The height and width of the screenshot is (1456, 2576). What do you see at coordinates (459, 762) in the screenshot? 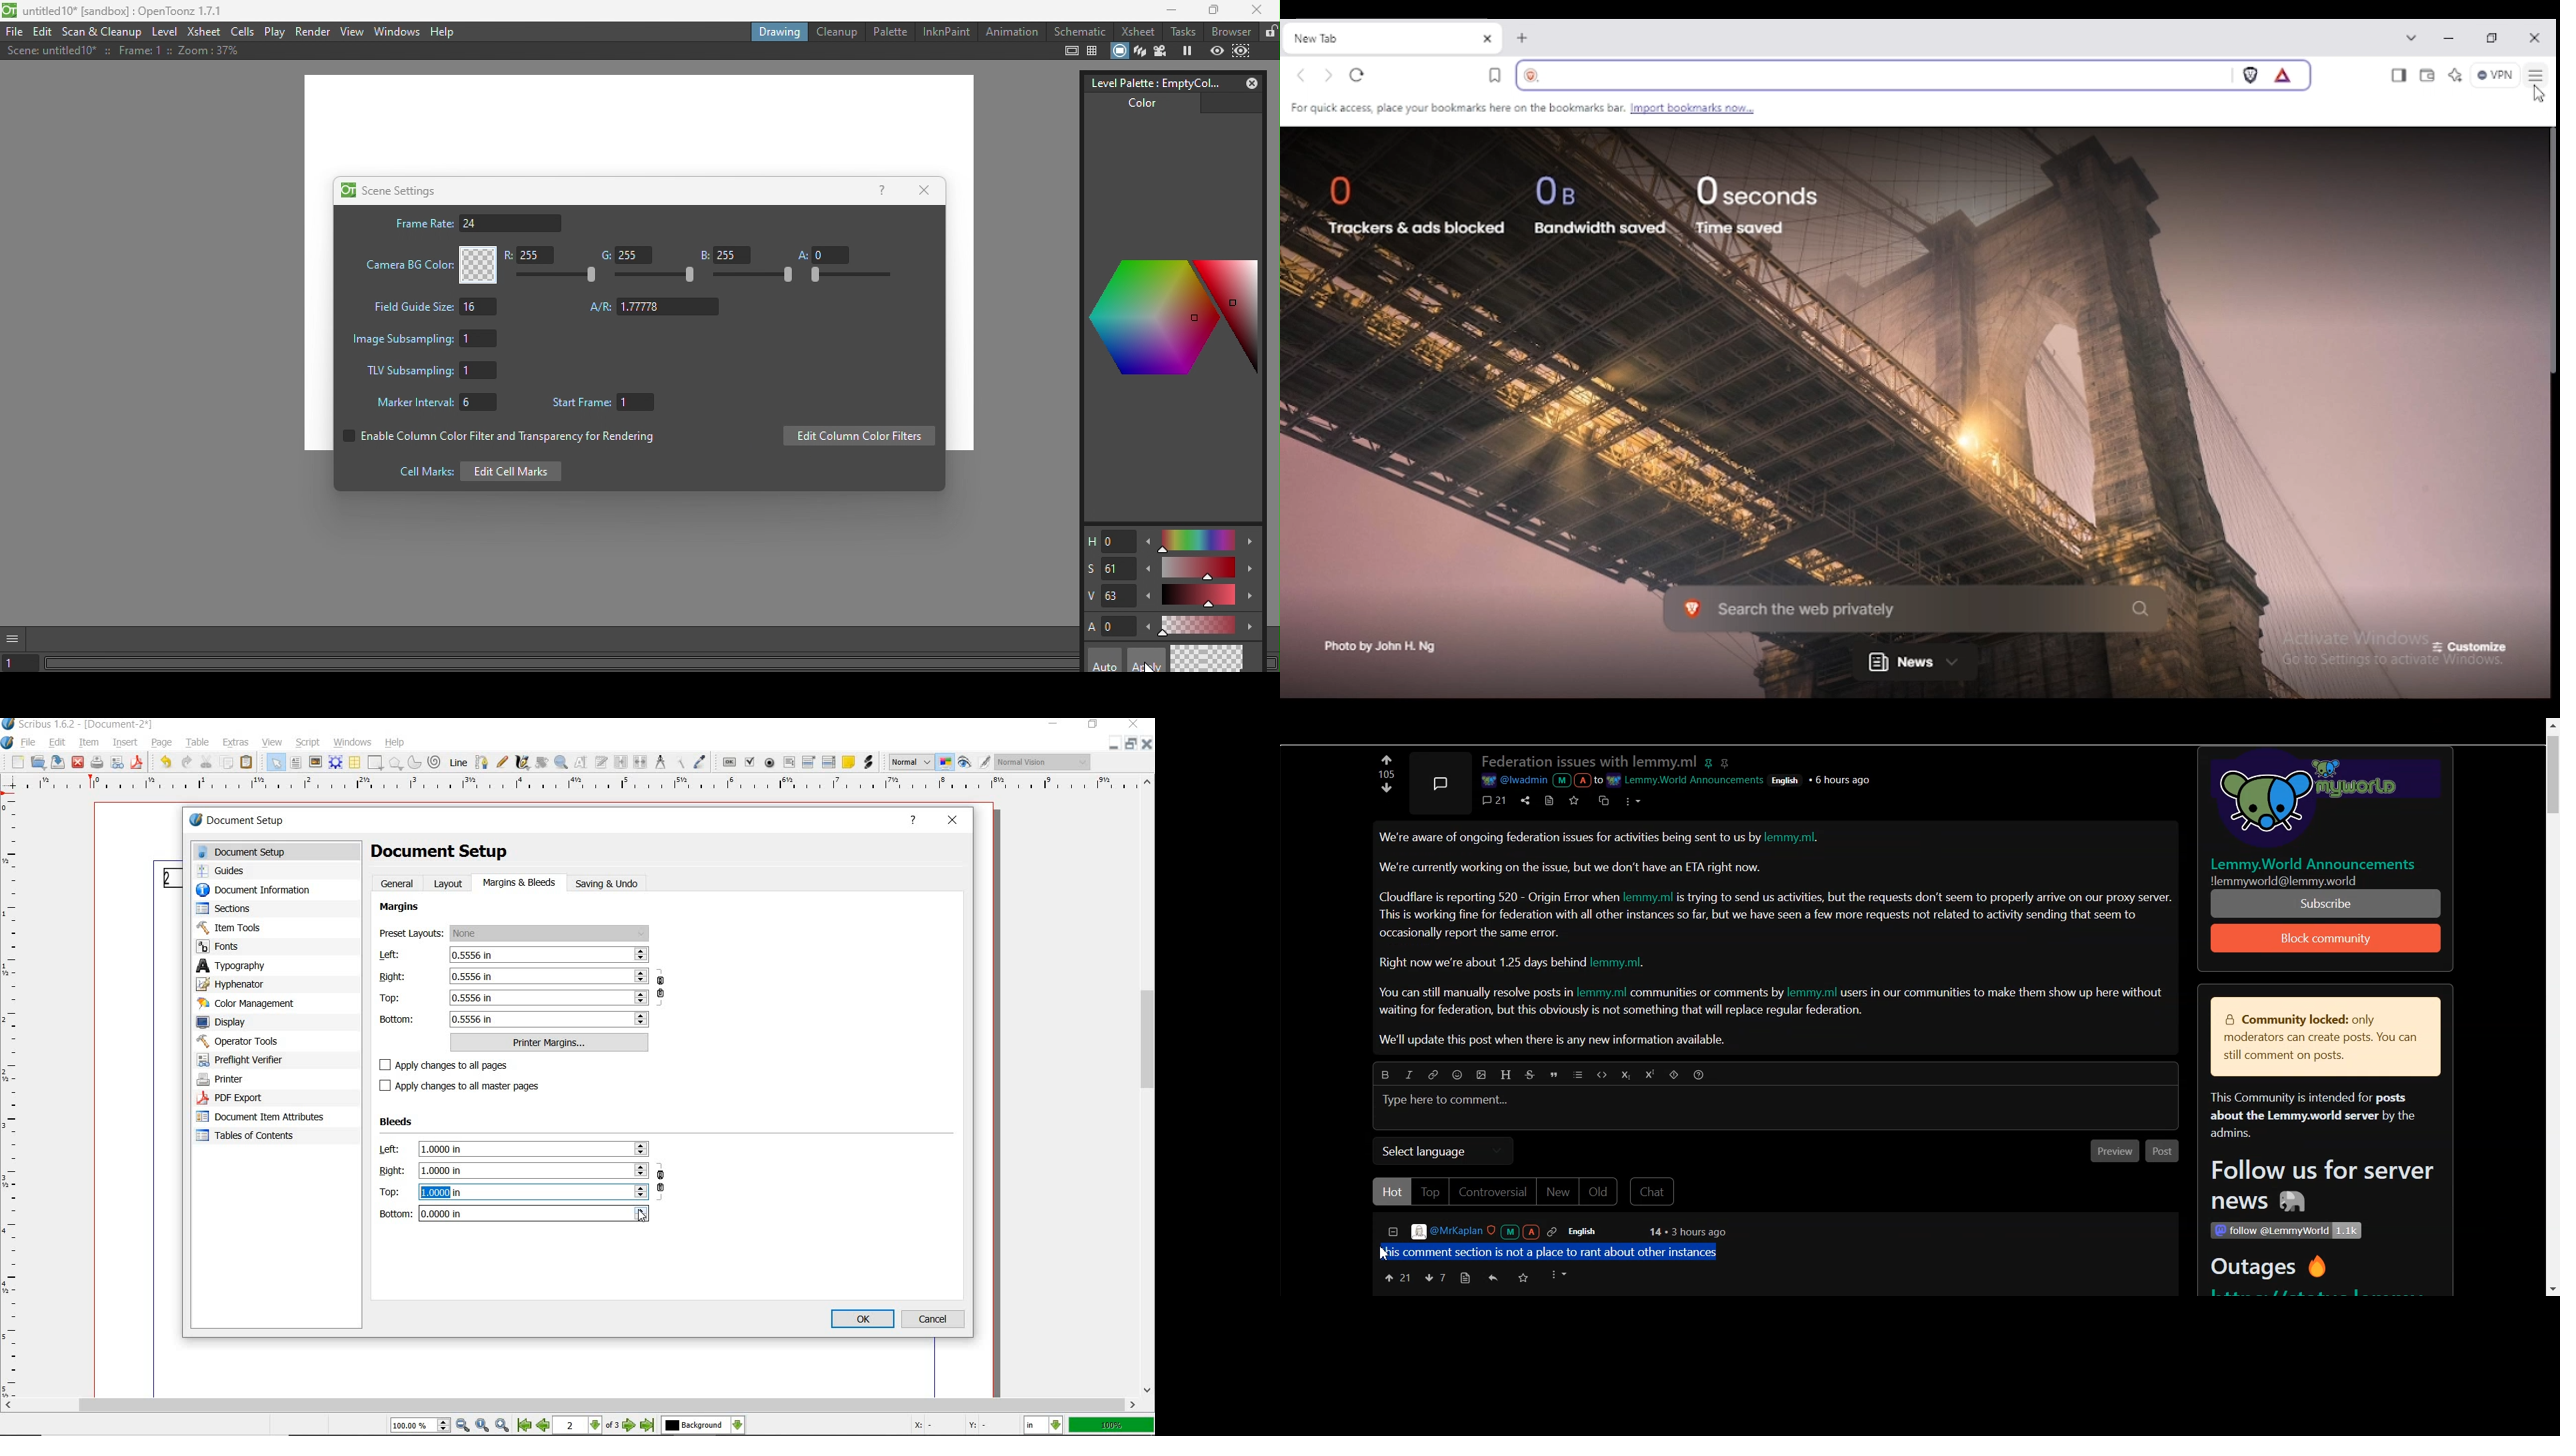
I see `line` at bounding box center [459, 762].